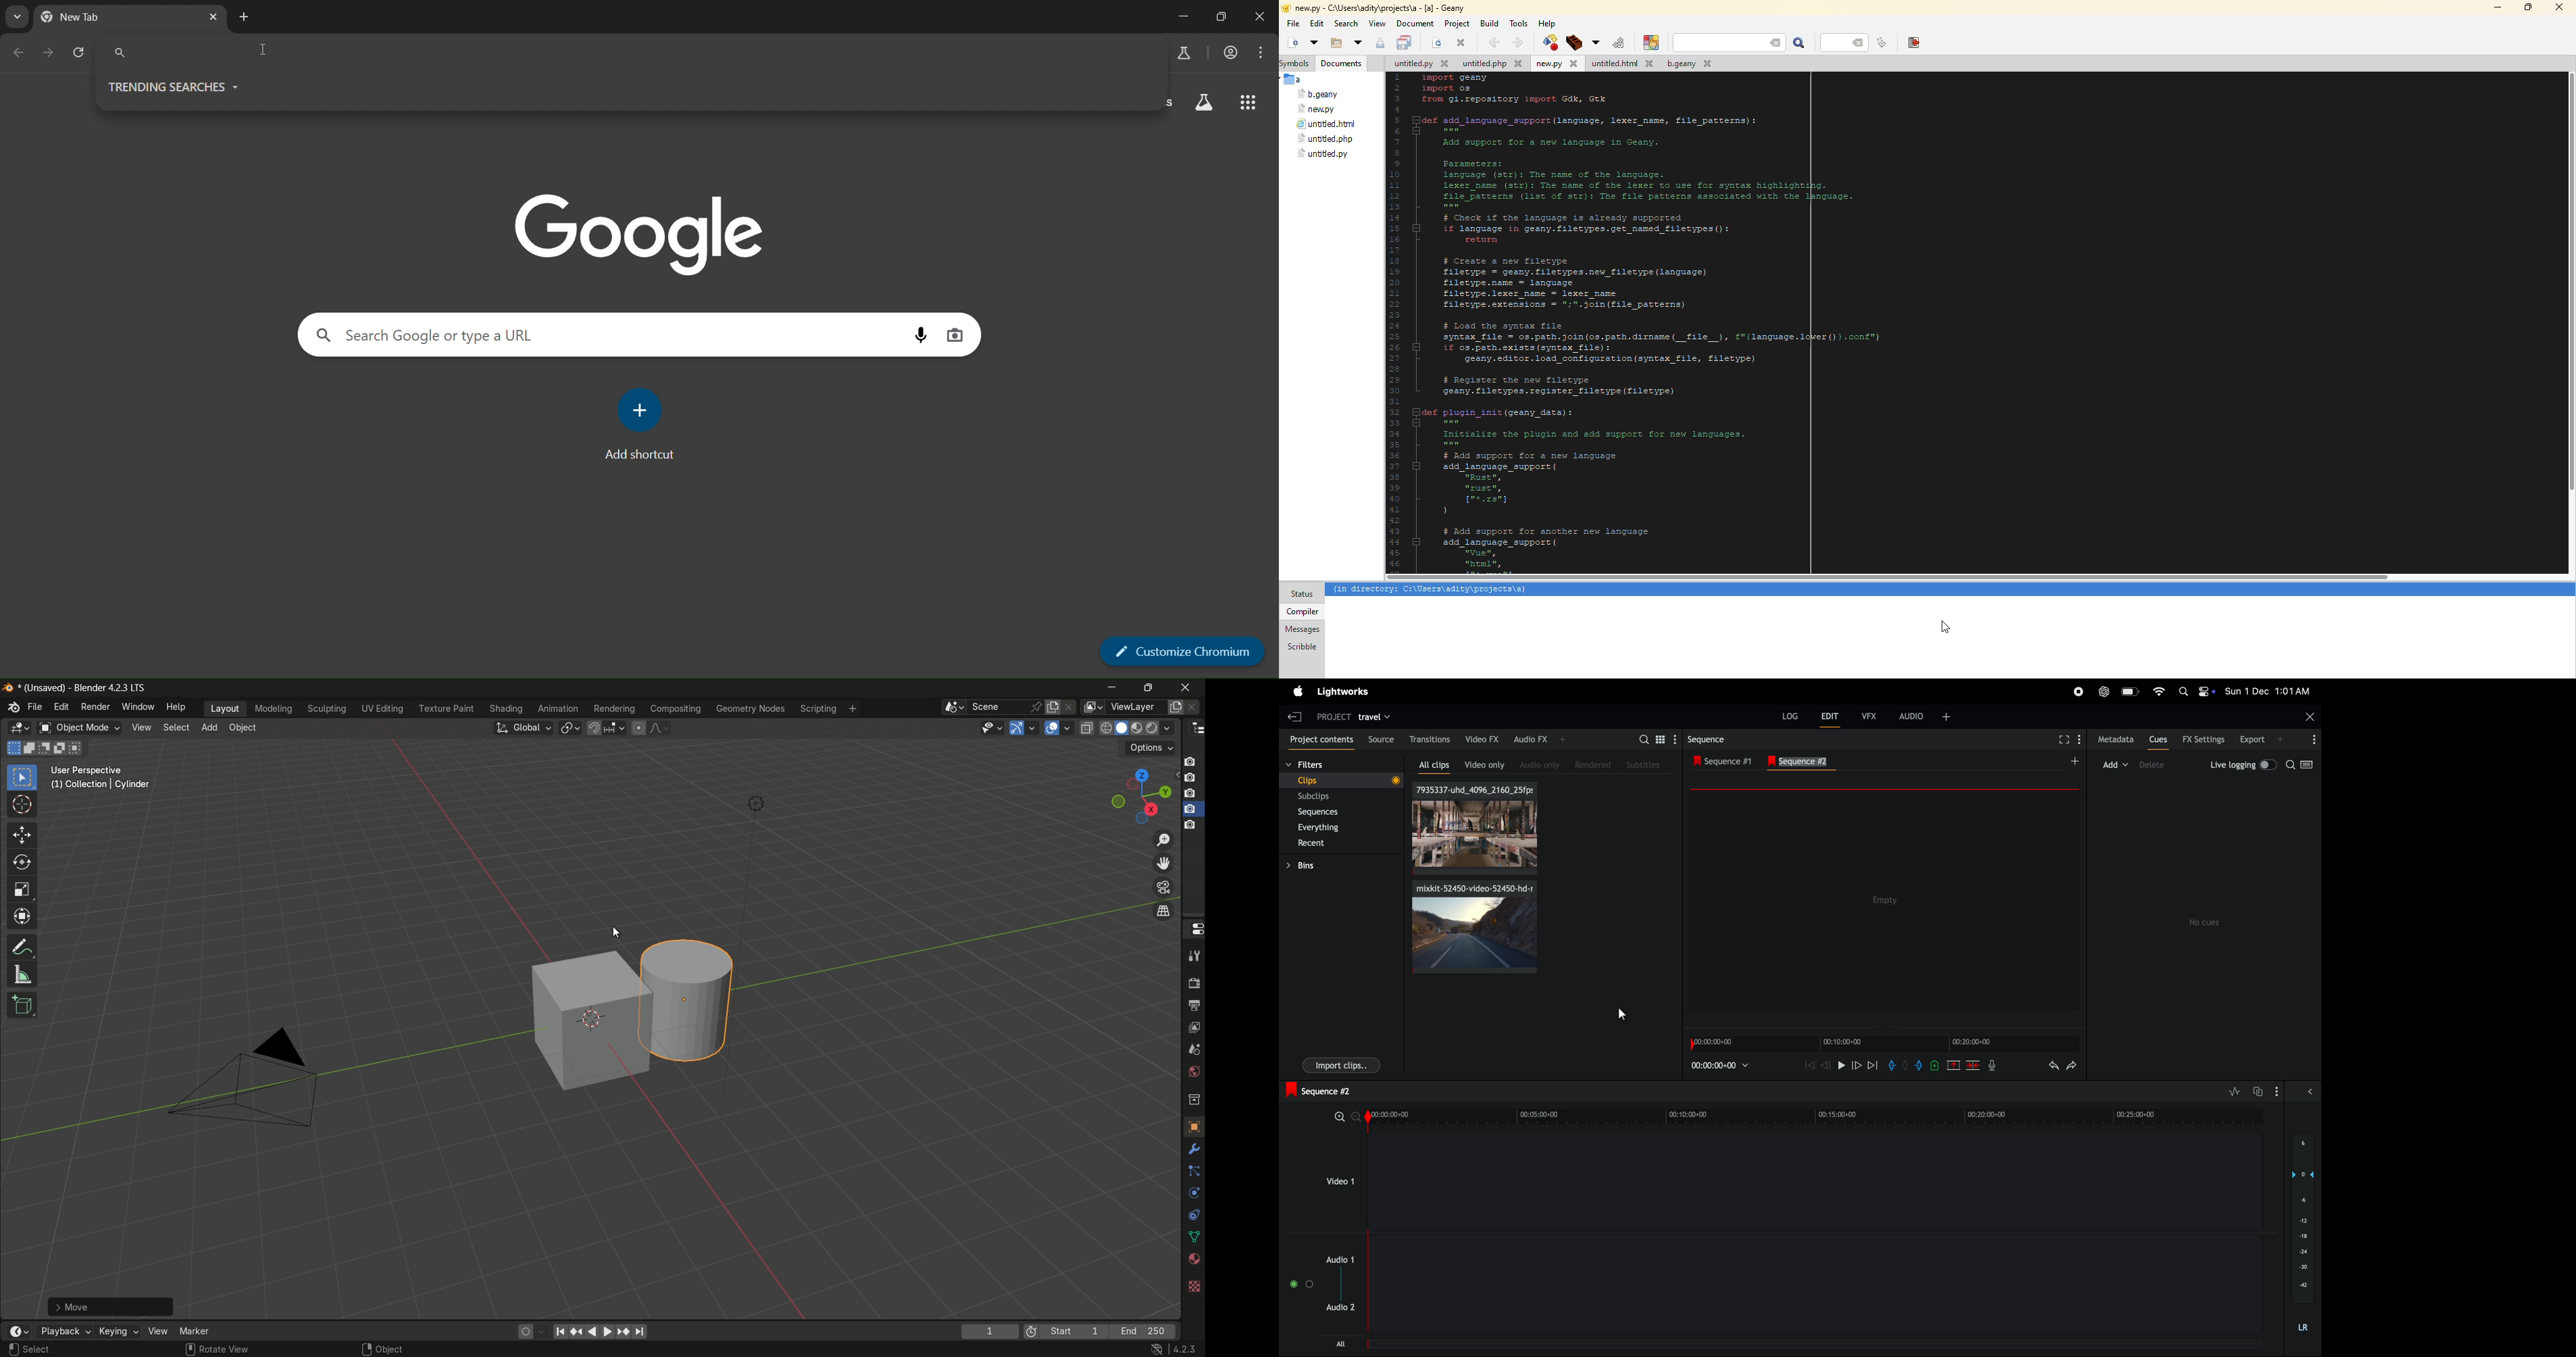  What do you see at coordinates (1299, 1285) in the screenshot?
I see `Audio` at bounding box center [1299, 1285].